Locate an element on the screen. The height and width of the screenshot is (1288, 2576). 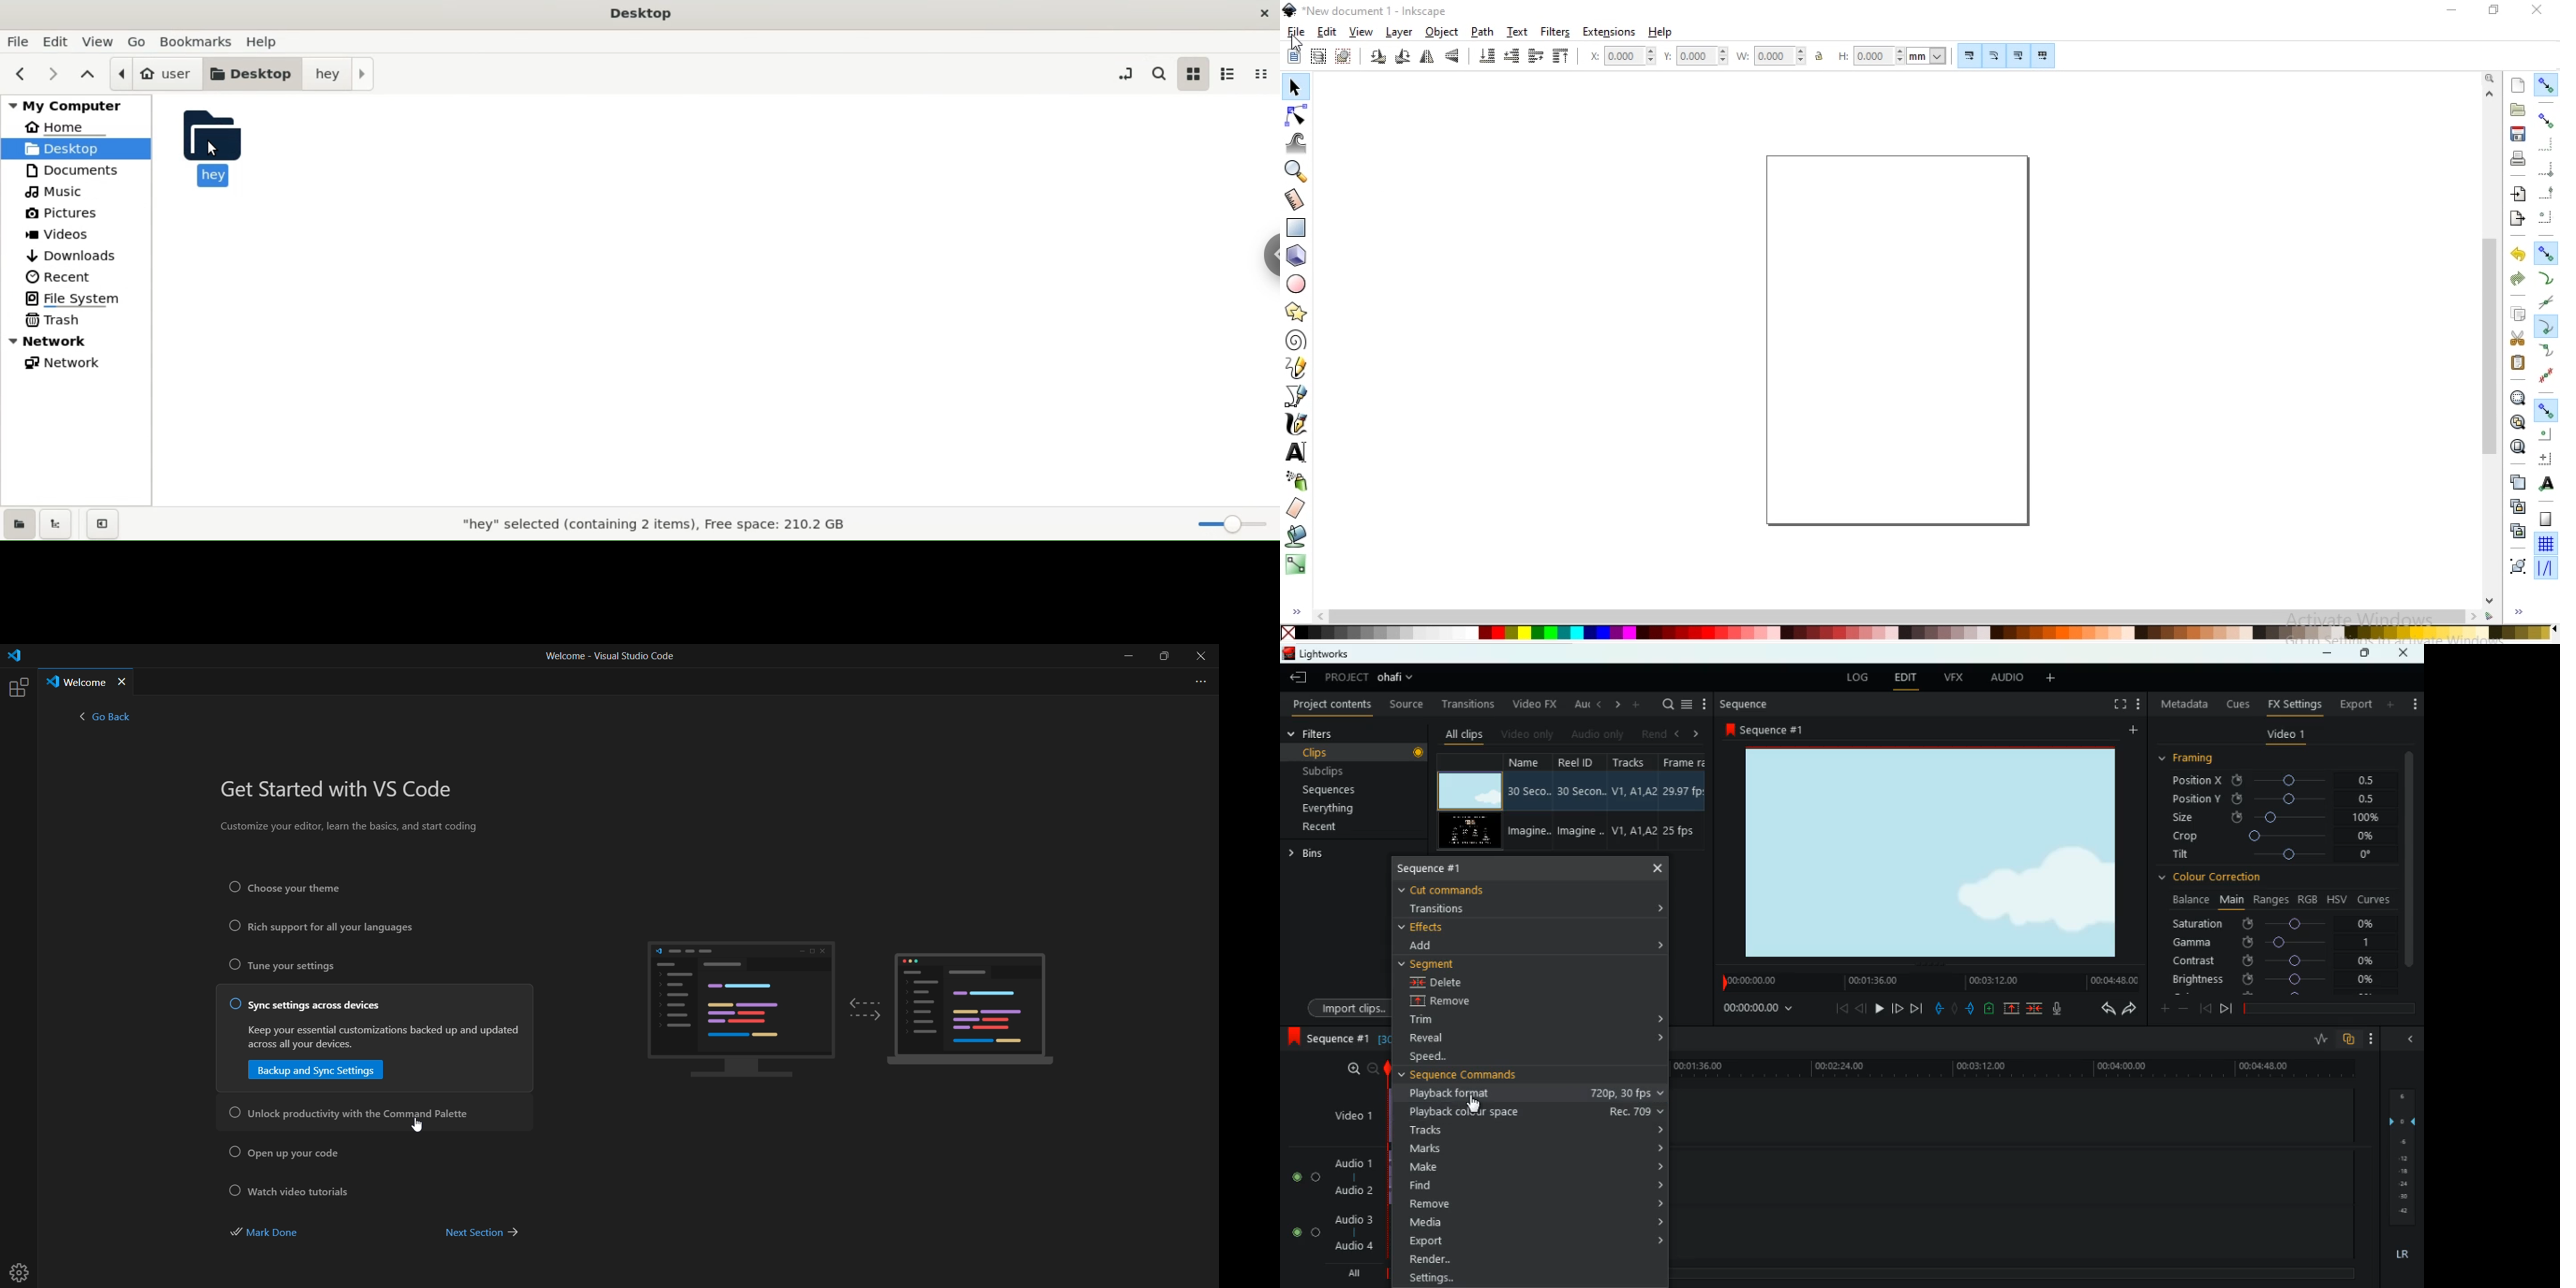
documents is located at coordinates (72, 172).